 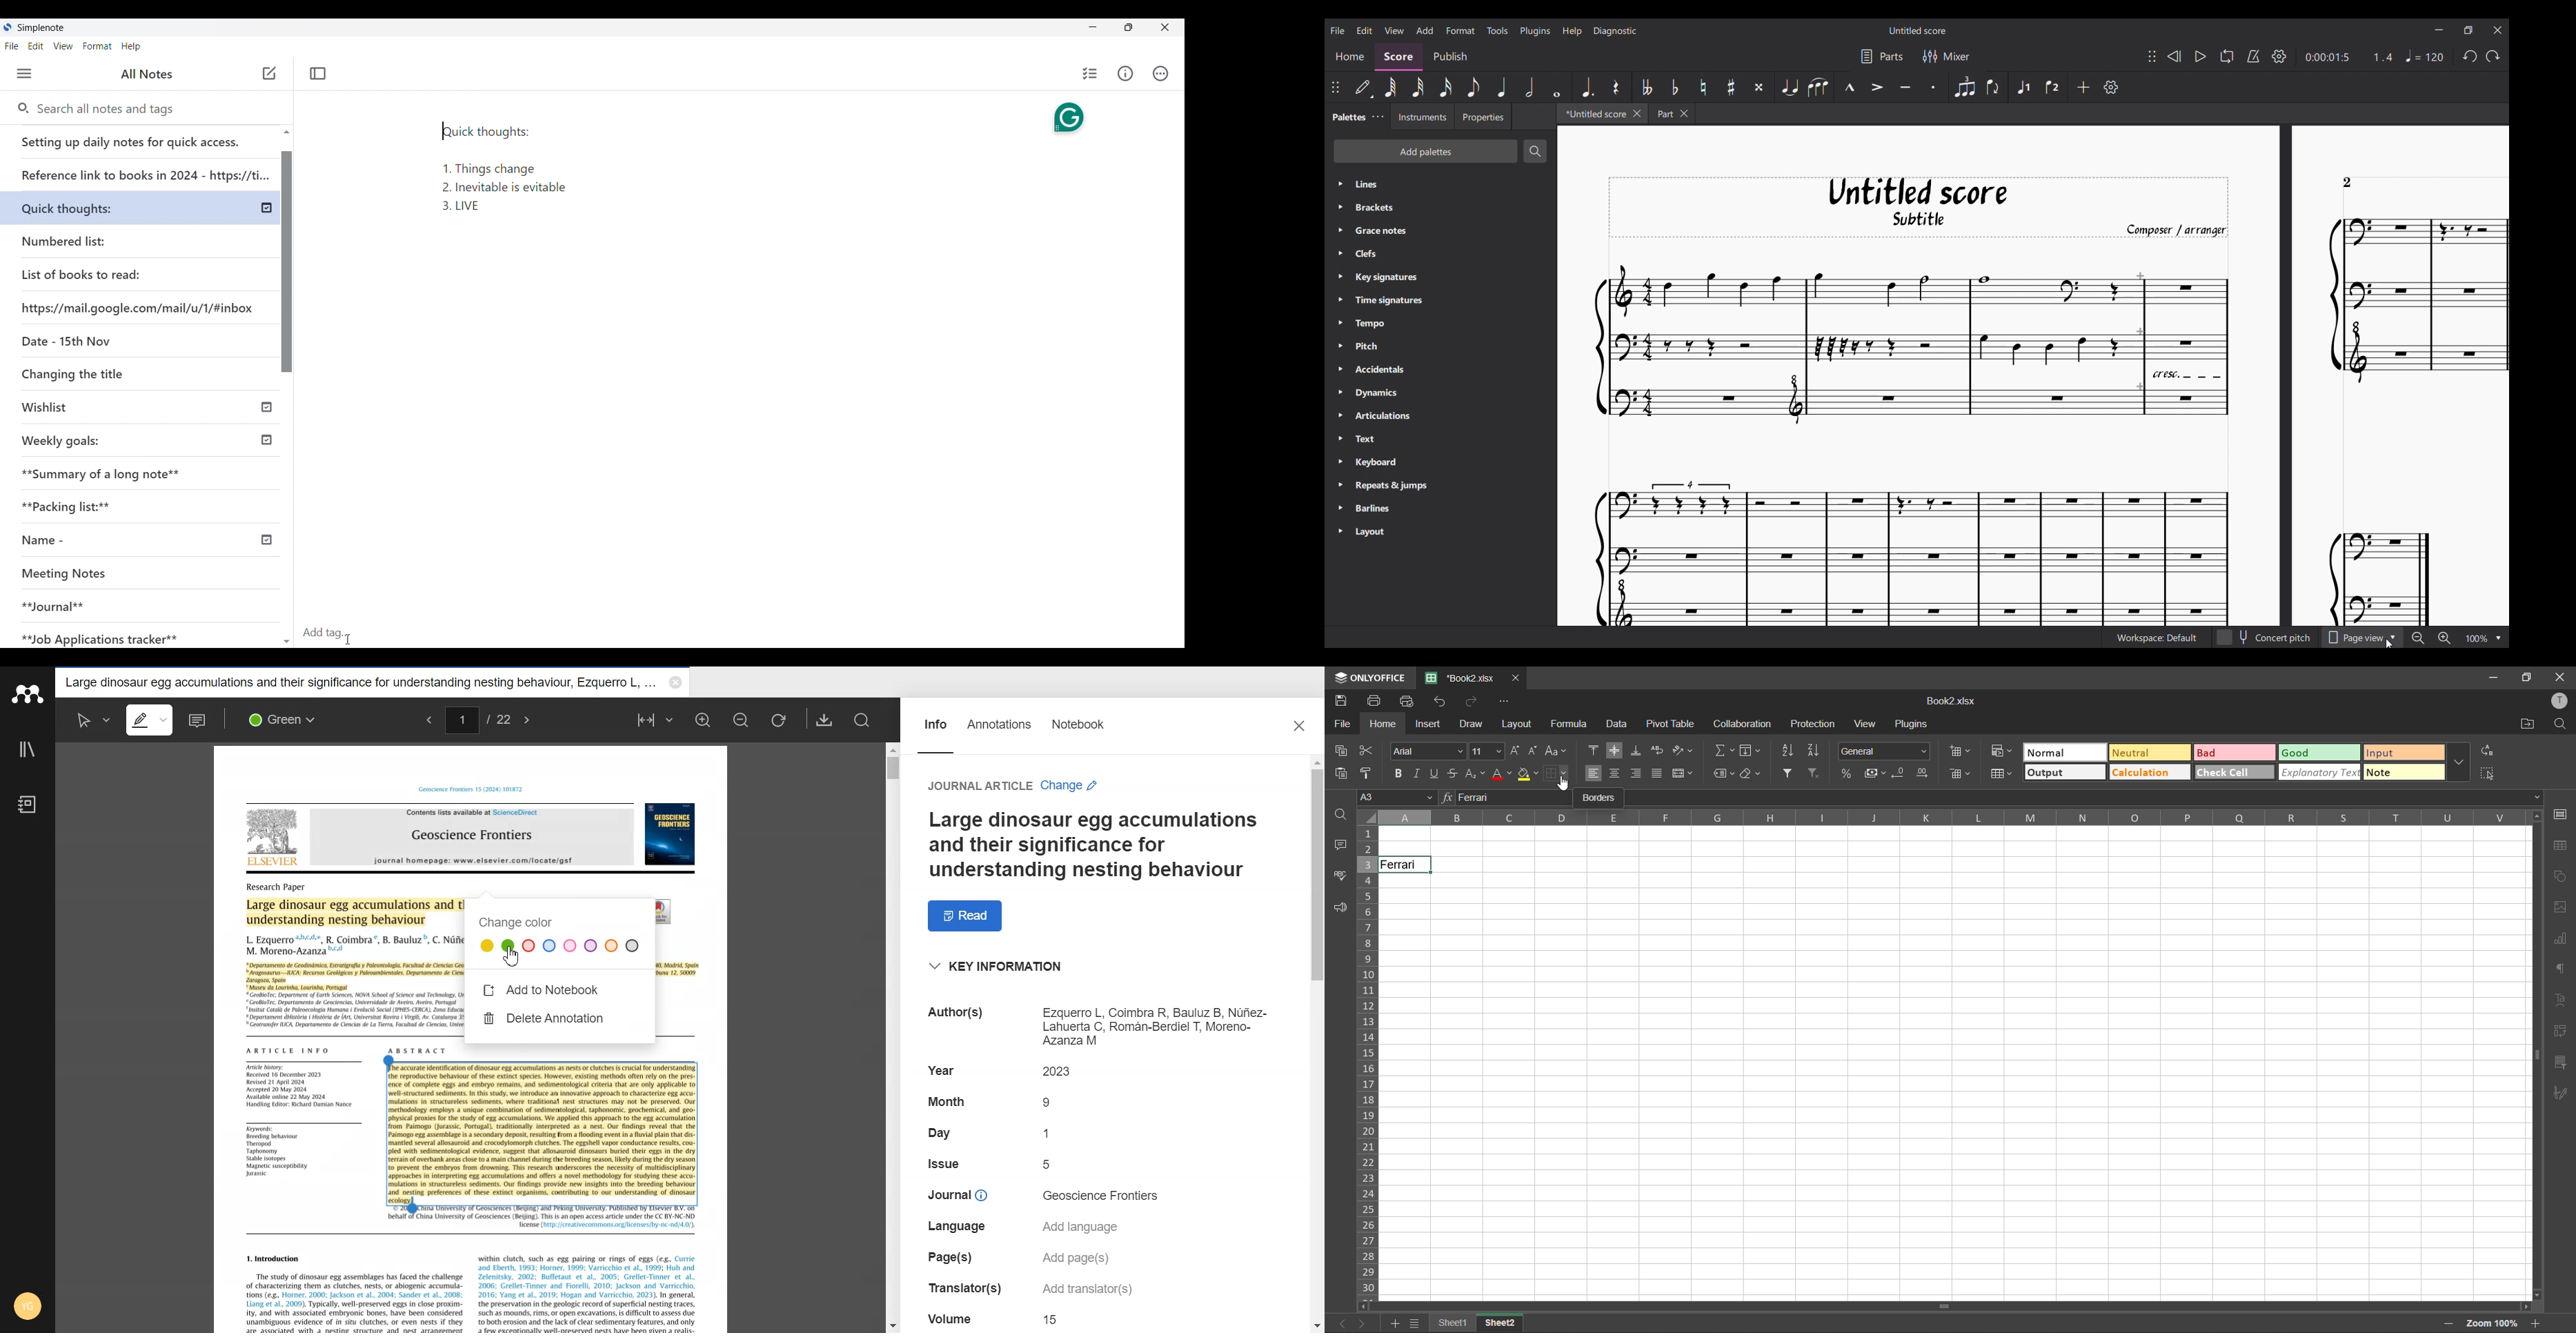 I want to click on text, so click(x=1084, y=1290).